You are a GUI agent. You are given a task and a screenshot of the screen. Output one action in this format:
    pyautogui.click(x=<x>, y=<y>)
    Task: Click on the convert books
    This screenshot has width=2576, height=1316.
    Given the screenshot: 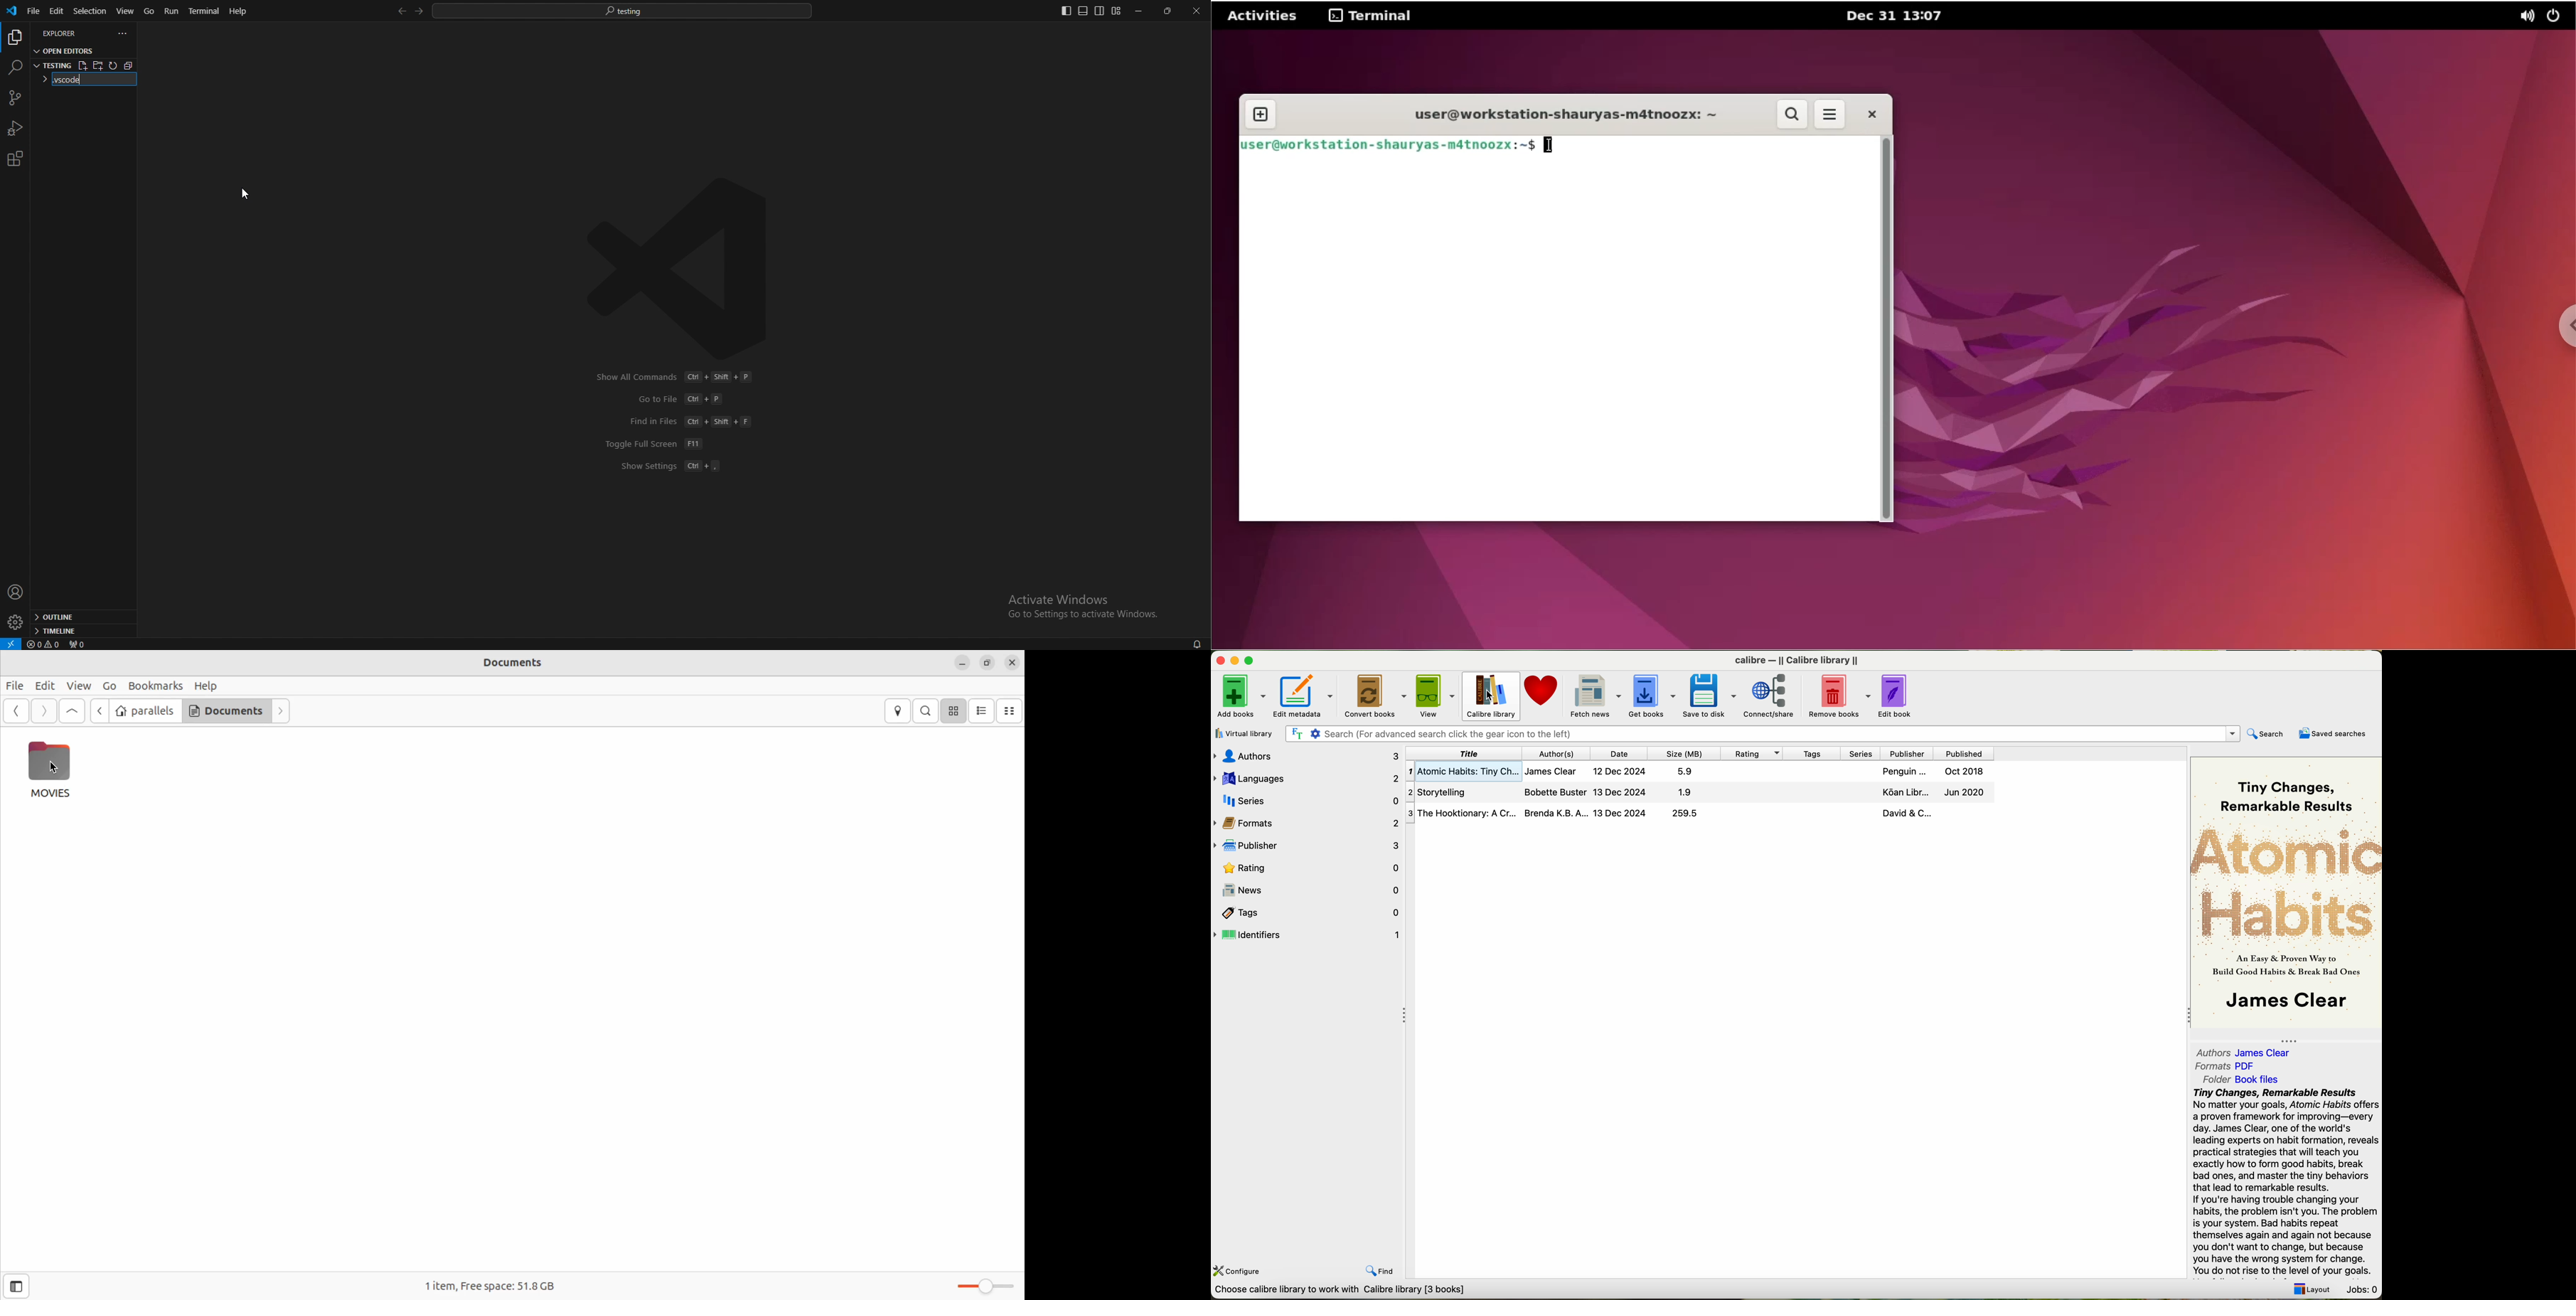 What is the action you would take?
    pyautogui.click(x=1376, y=696)
    